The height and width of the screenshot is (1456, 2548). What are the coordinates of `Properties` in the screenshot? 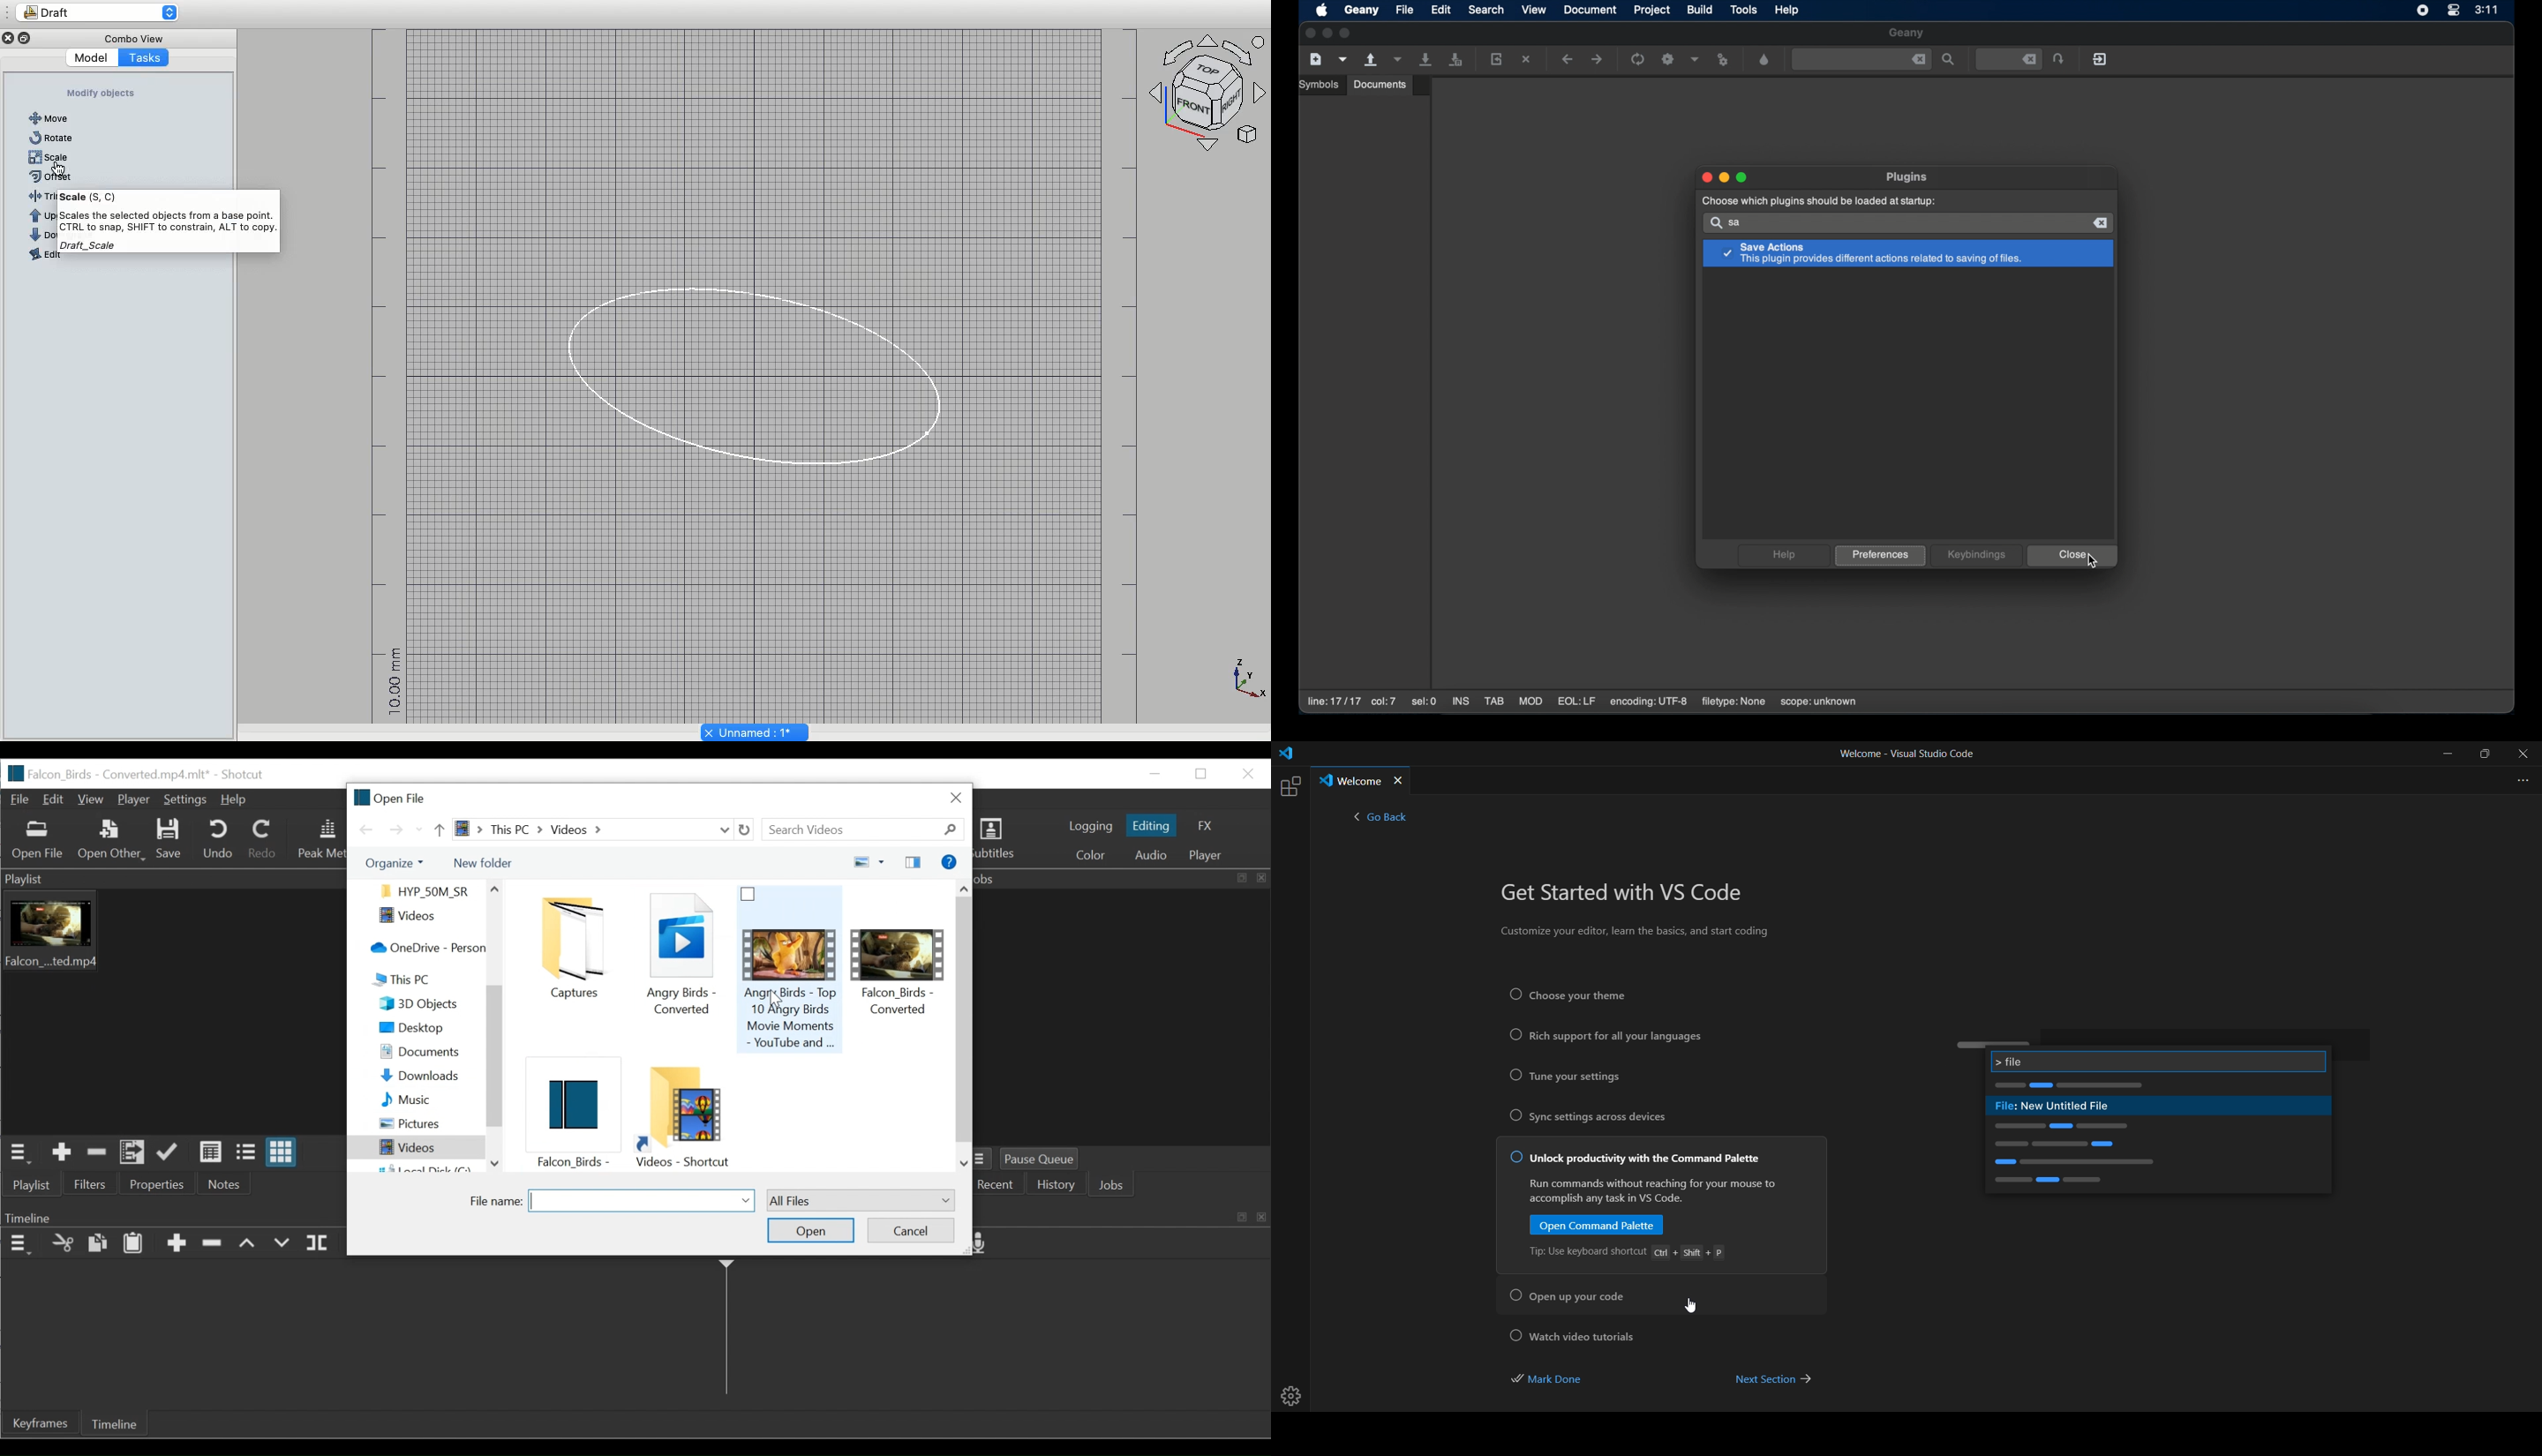 It's located at (160, 1183).